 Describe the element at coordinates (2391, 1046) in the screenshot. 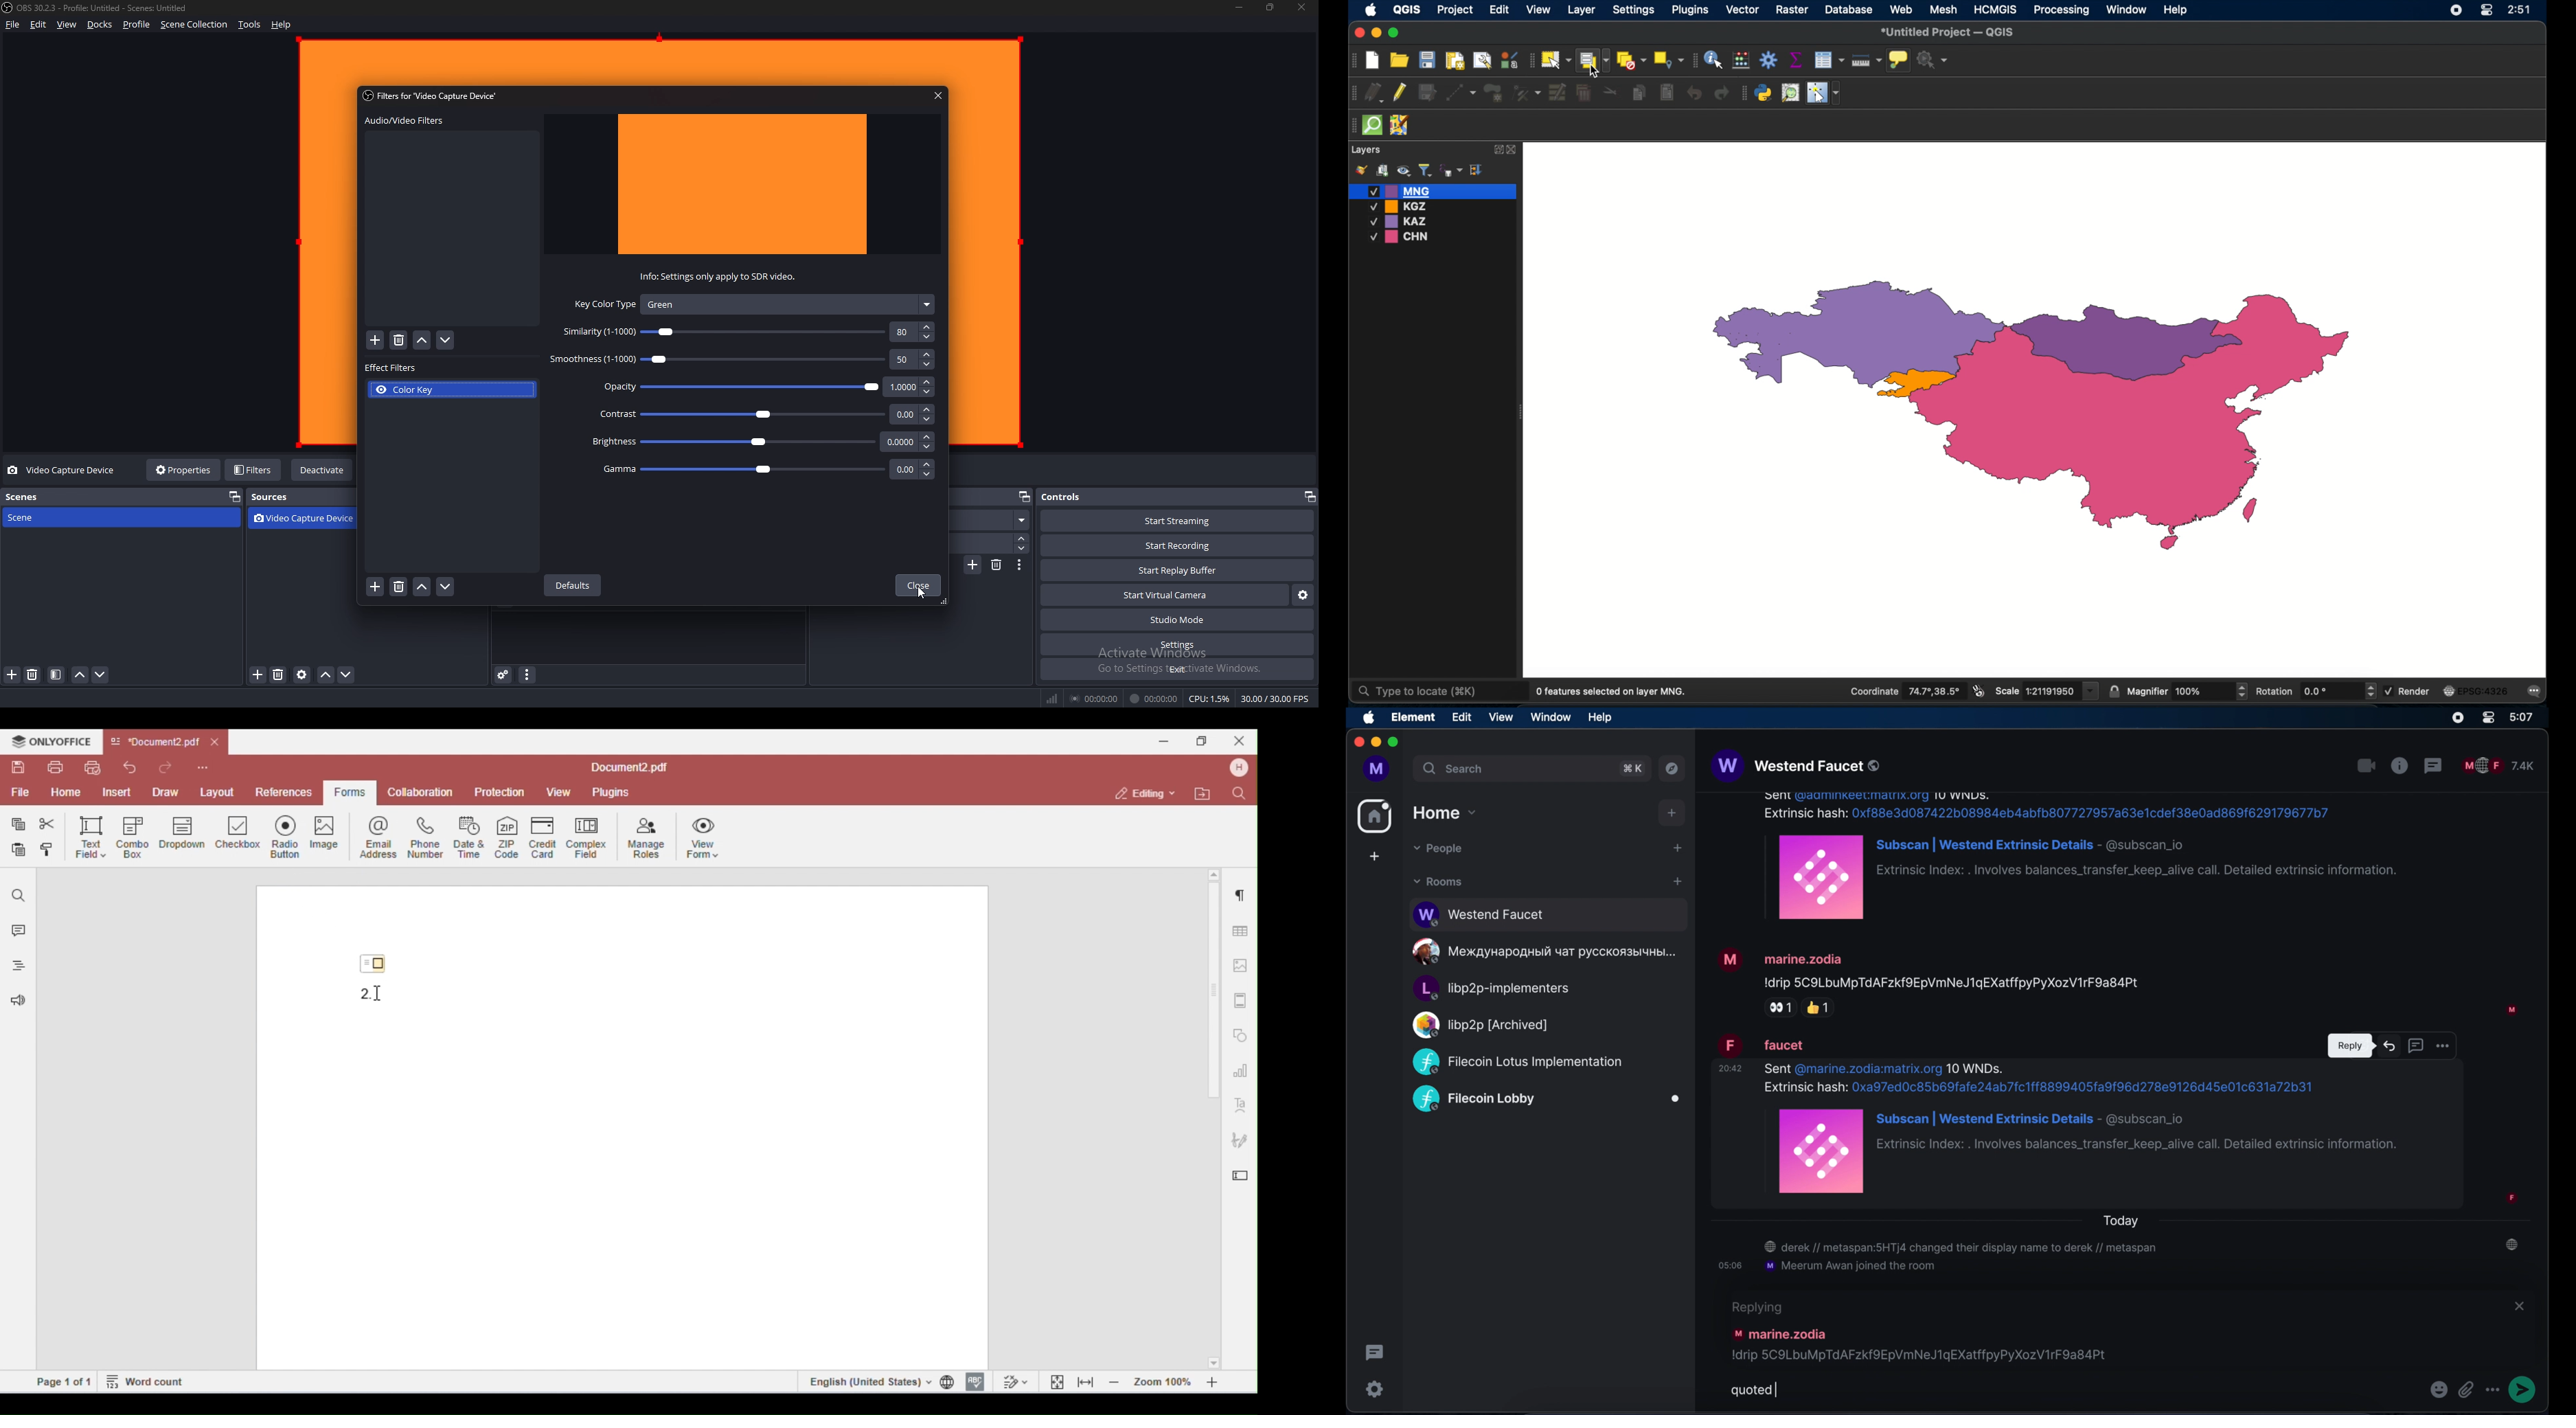

I see `reply` at that location.